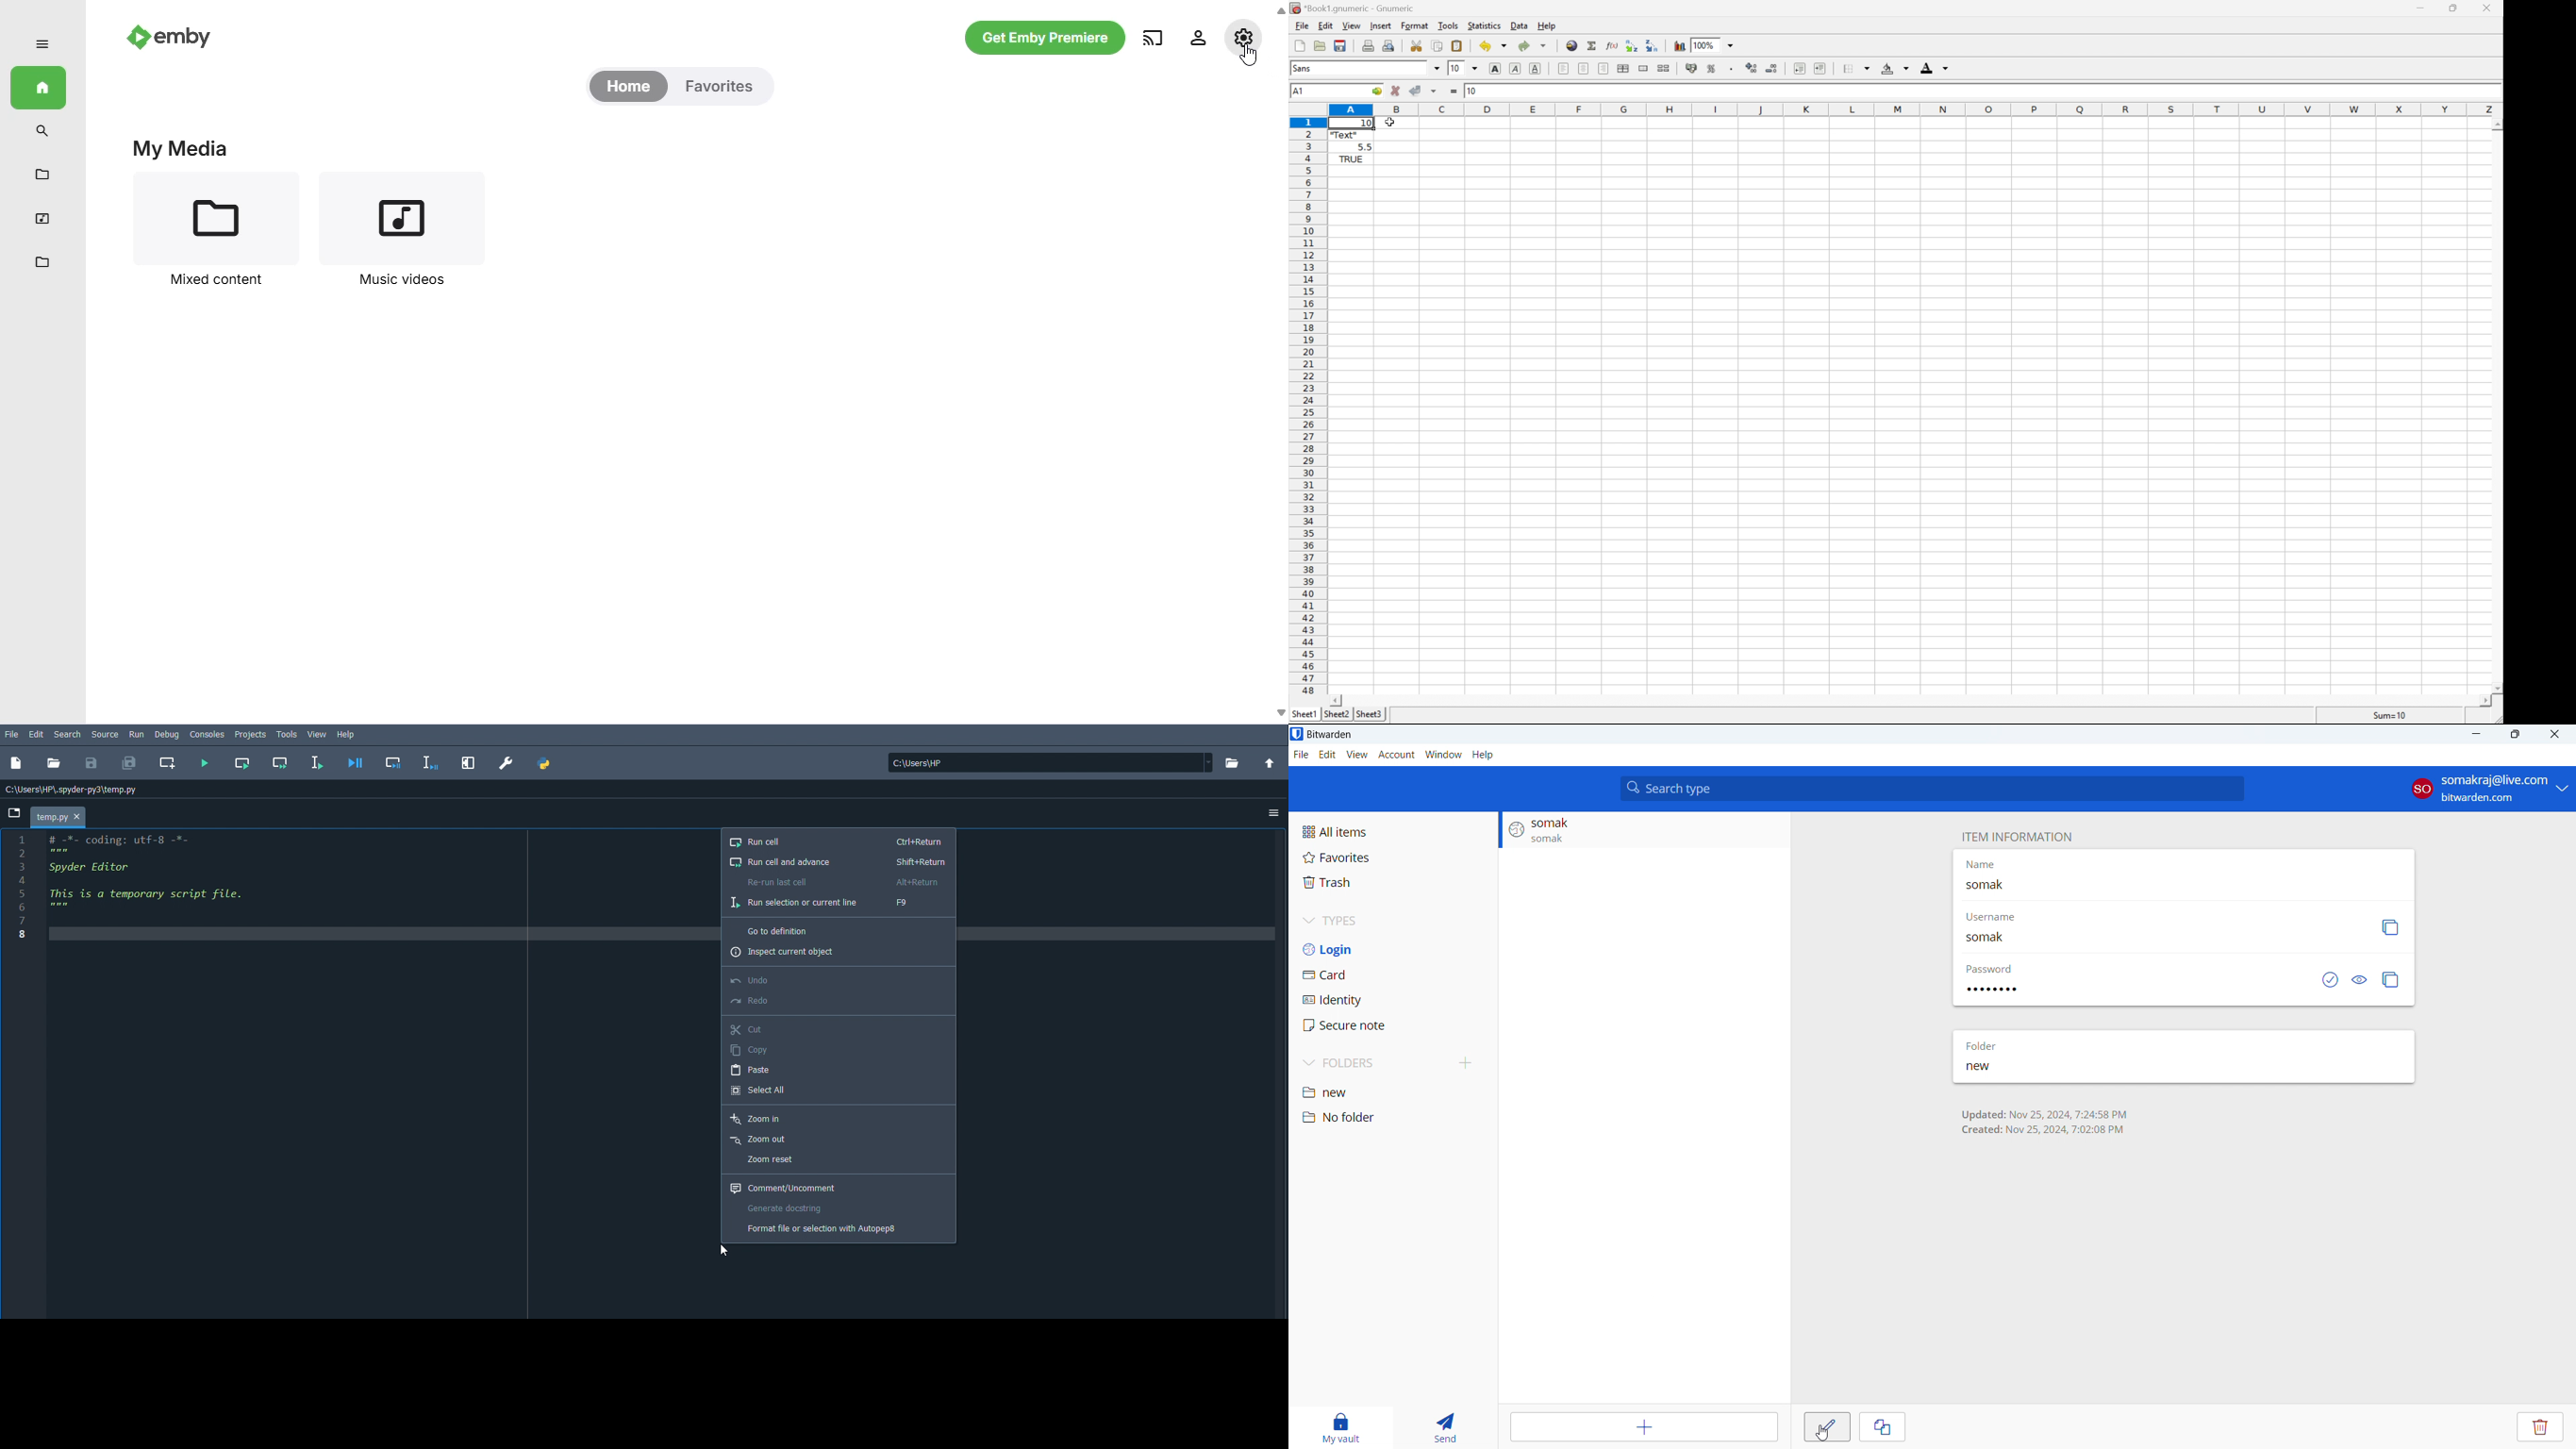 This screenshot has width=2576, height=1456. Describe the element at coordinates (1393, 1091) in the screenshot. I see `new` at that location.